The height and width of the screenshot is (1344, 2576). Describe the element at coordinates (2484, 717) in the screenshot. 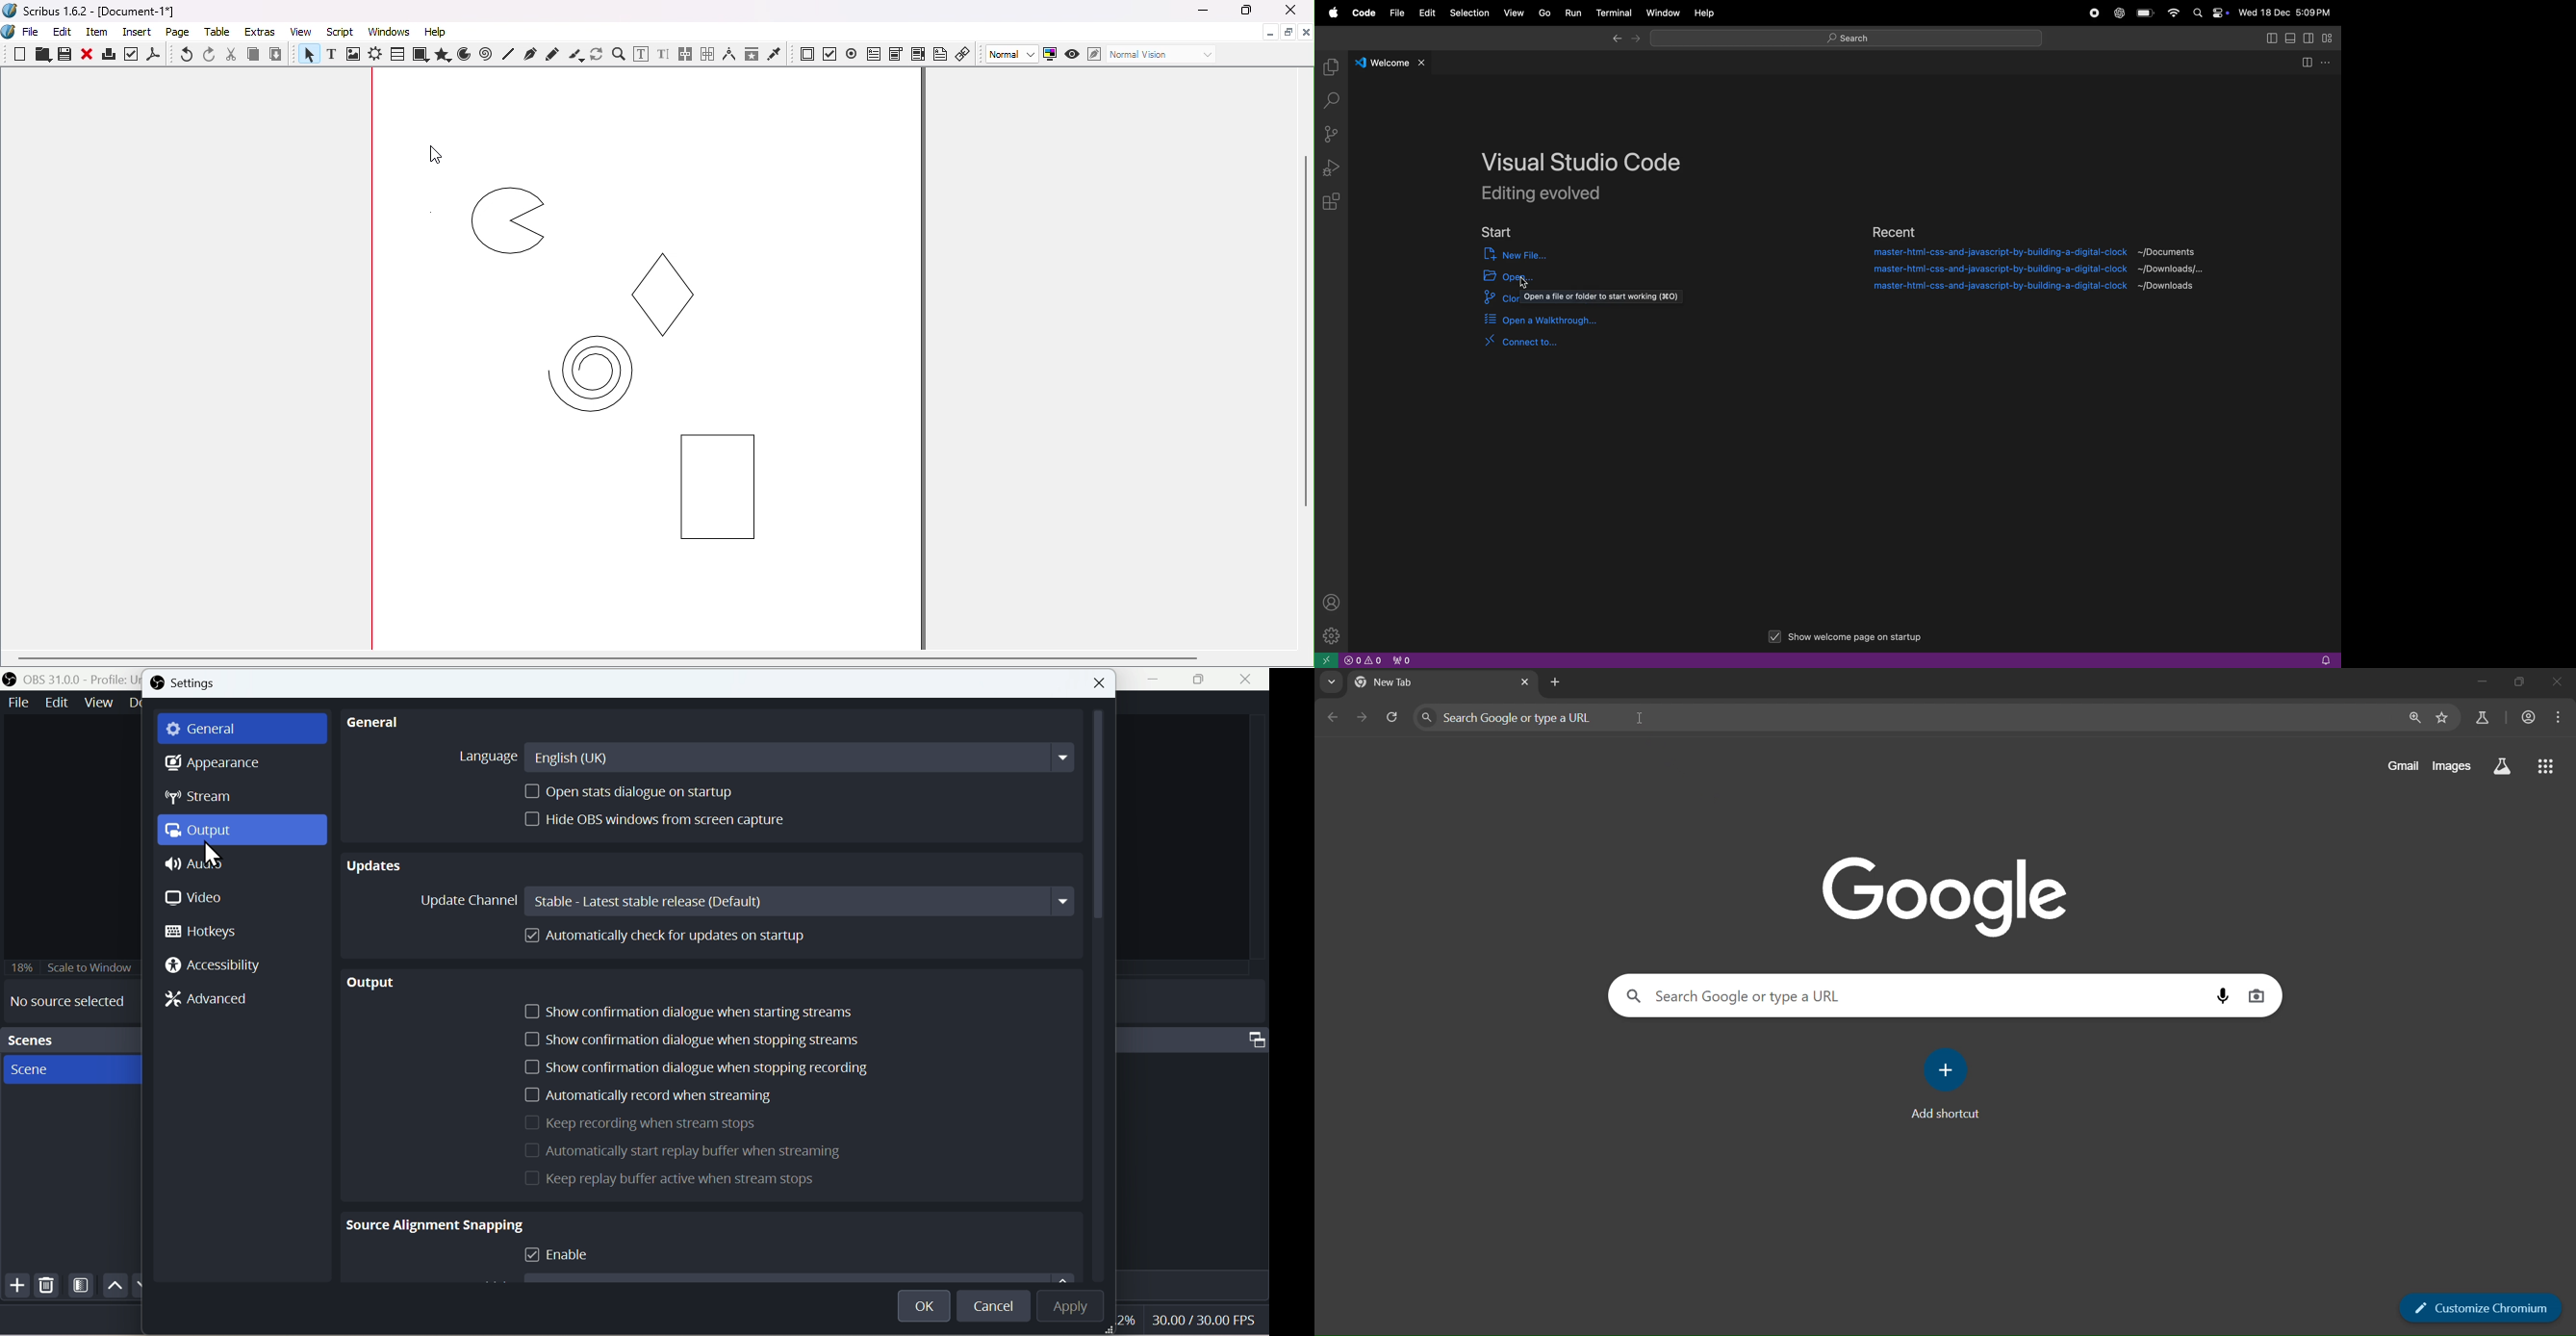

I see `accounts` at that location.